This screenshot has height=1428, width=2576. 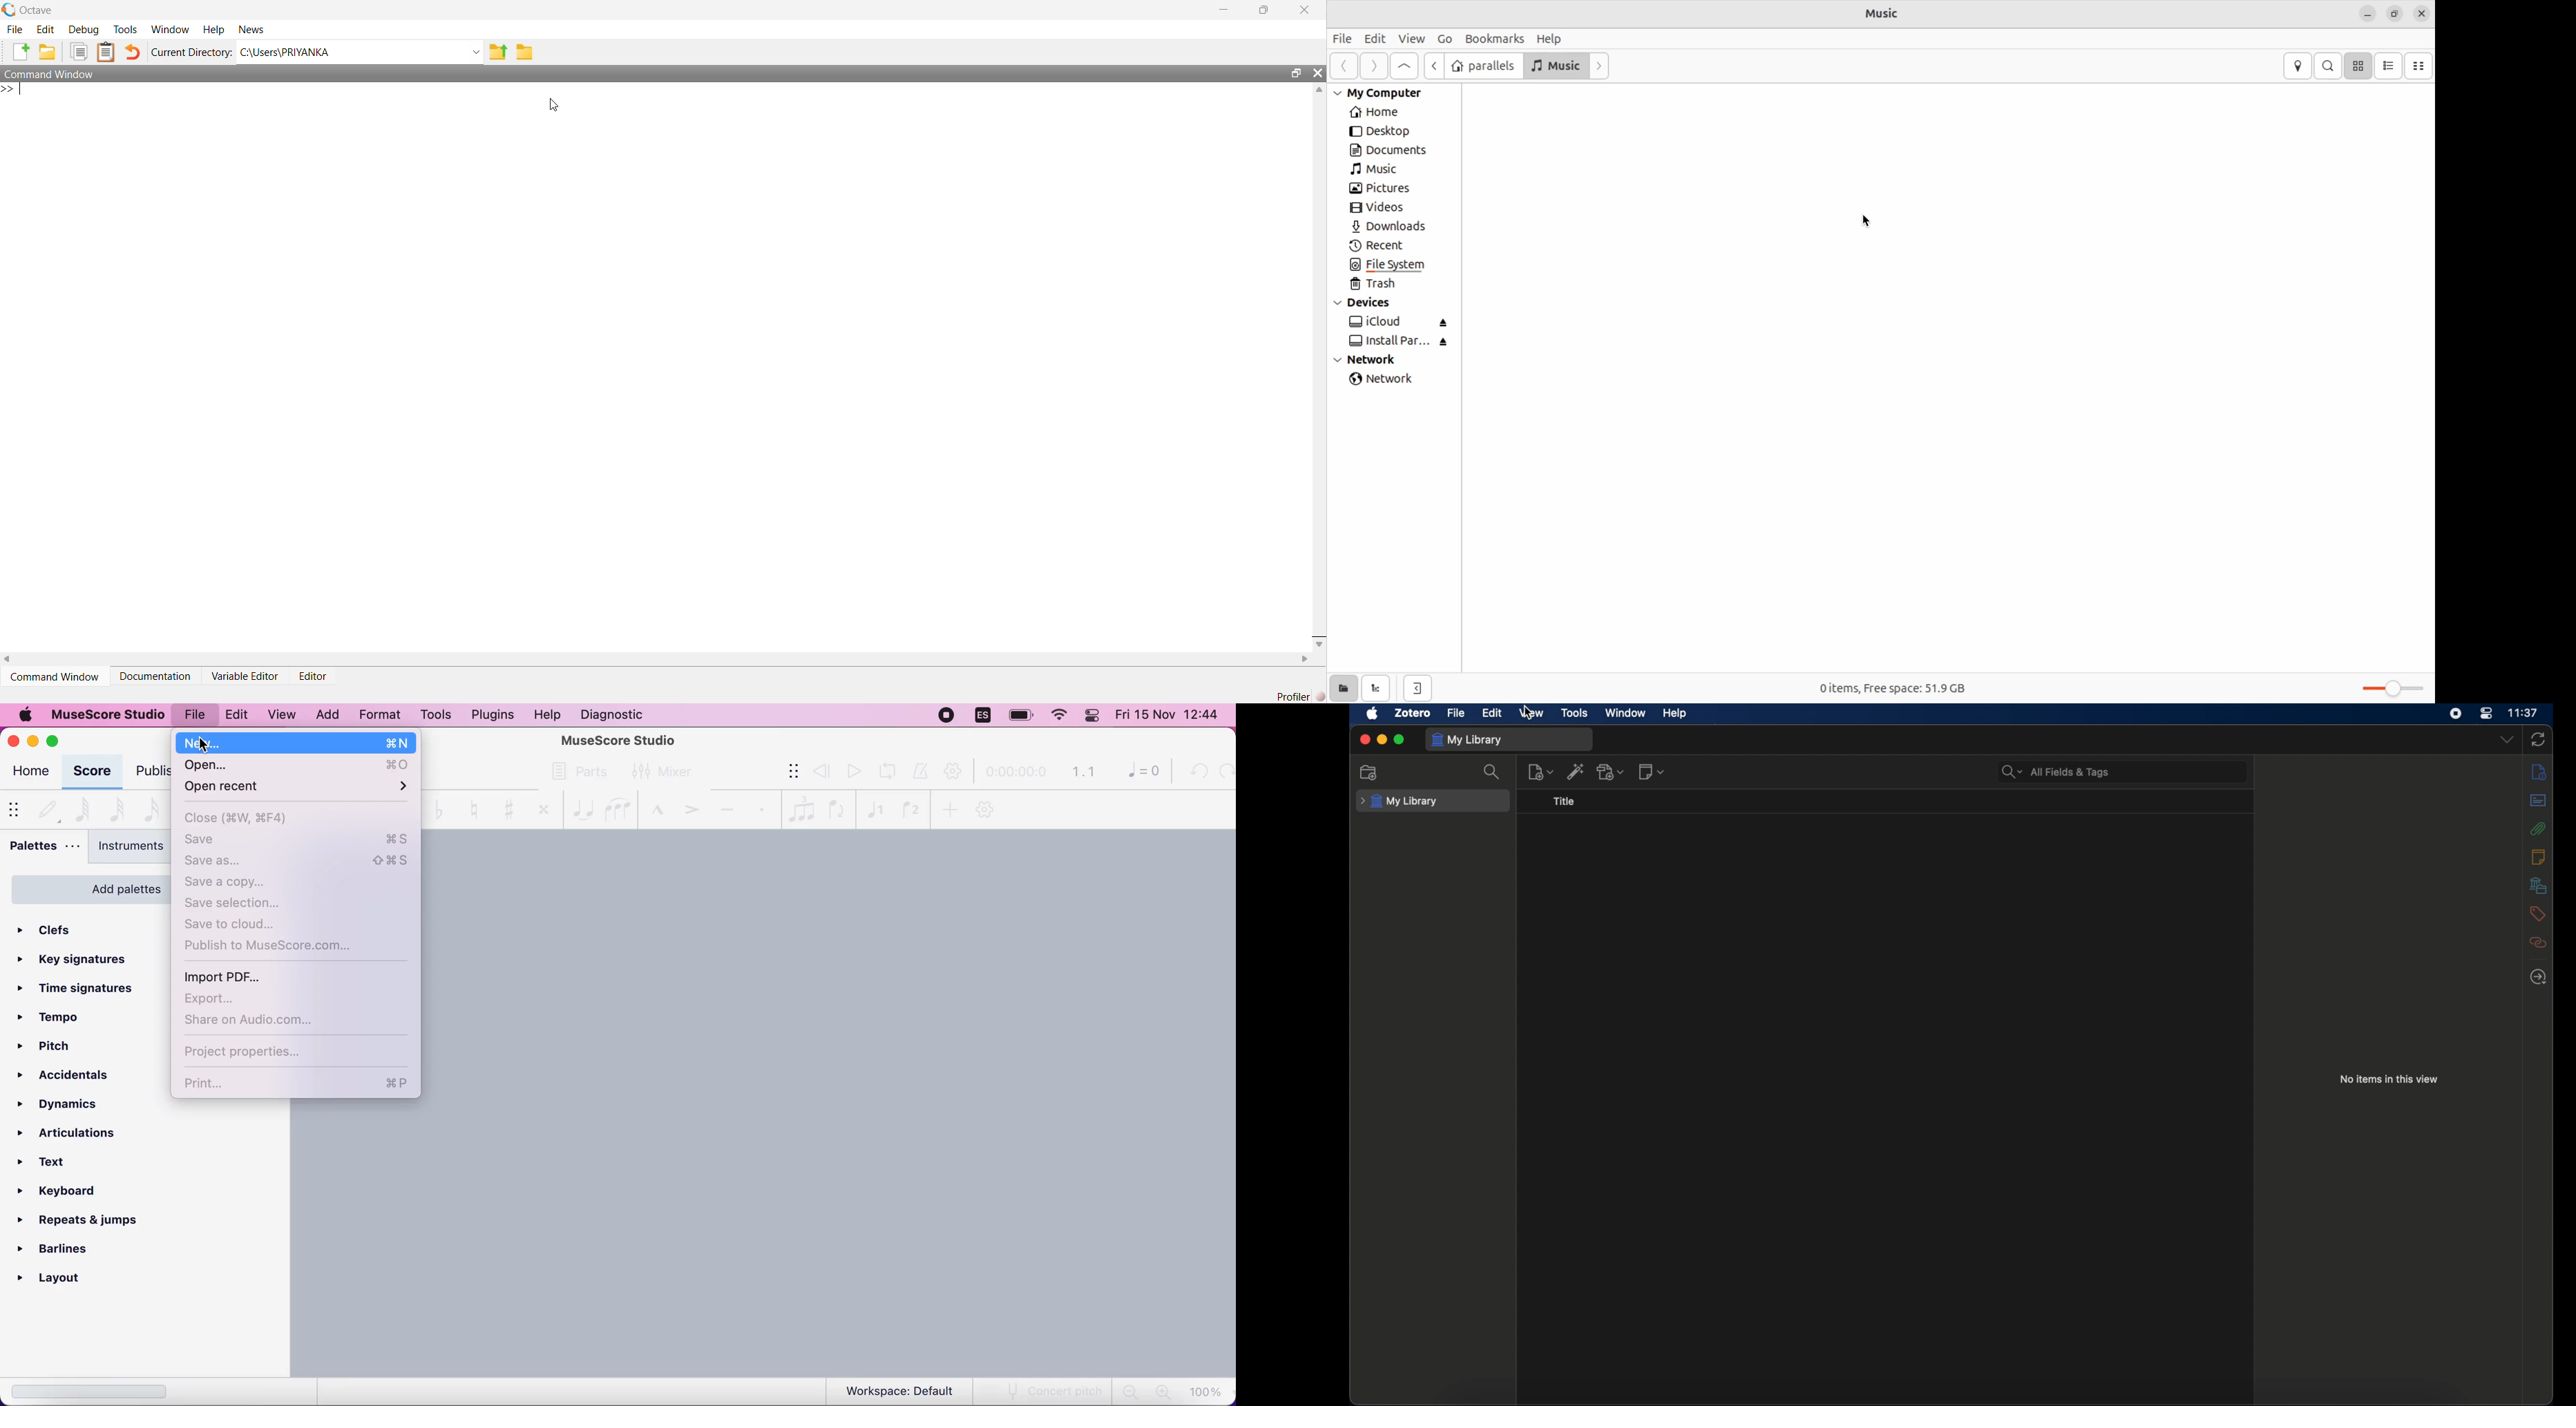 I want to click on project properties, so click(x=260, y=1051).